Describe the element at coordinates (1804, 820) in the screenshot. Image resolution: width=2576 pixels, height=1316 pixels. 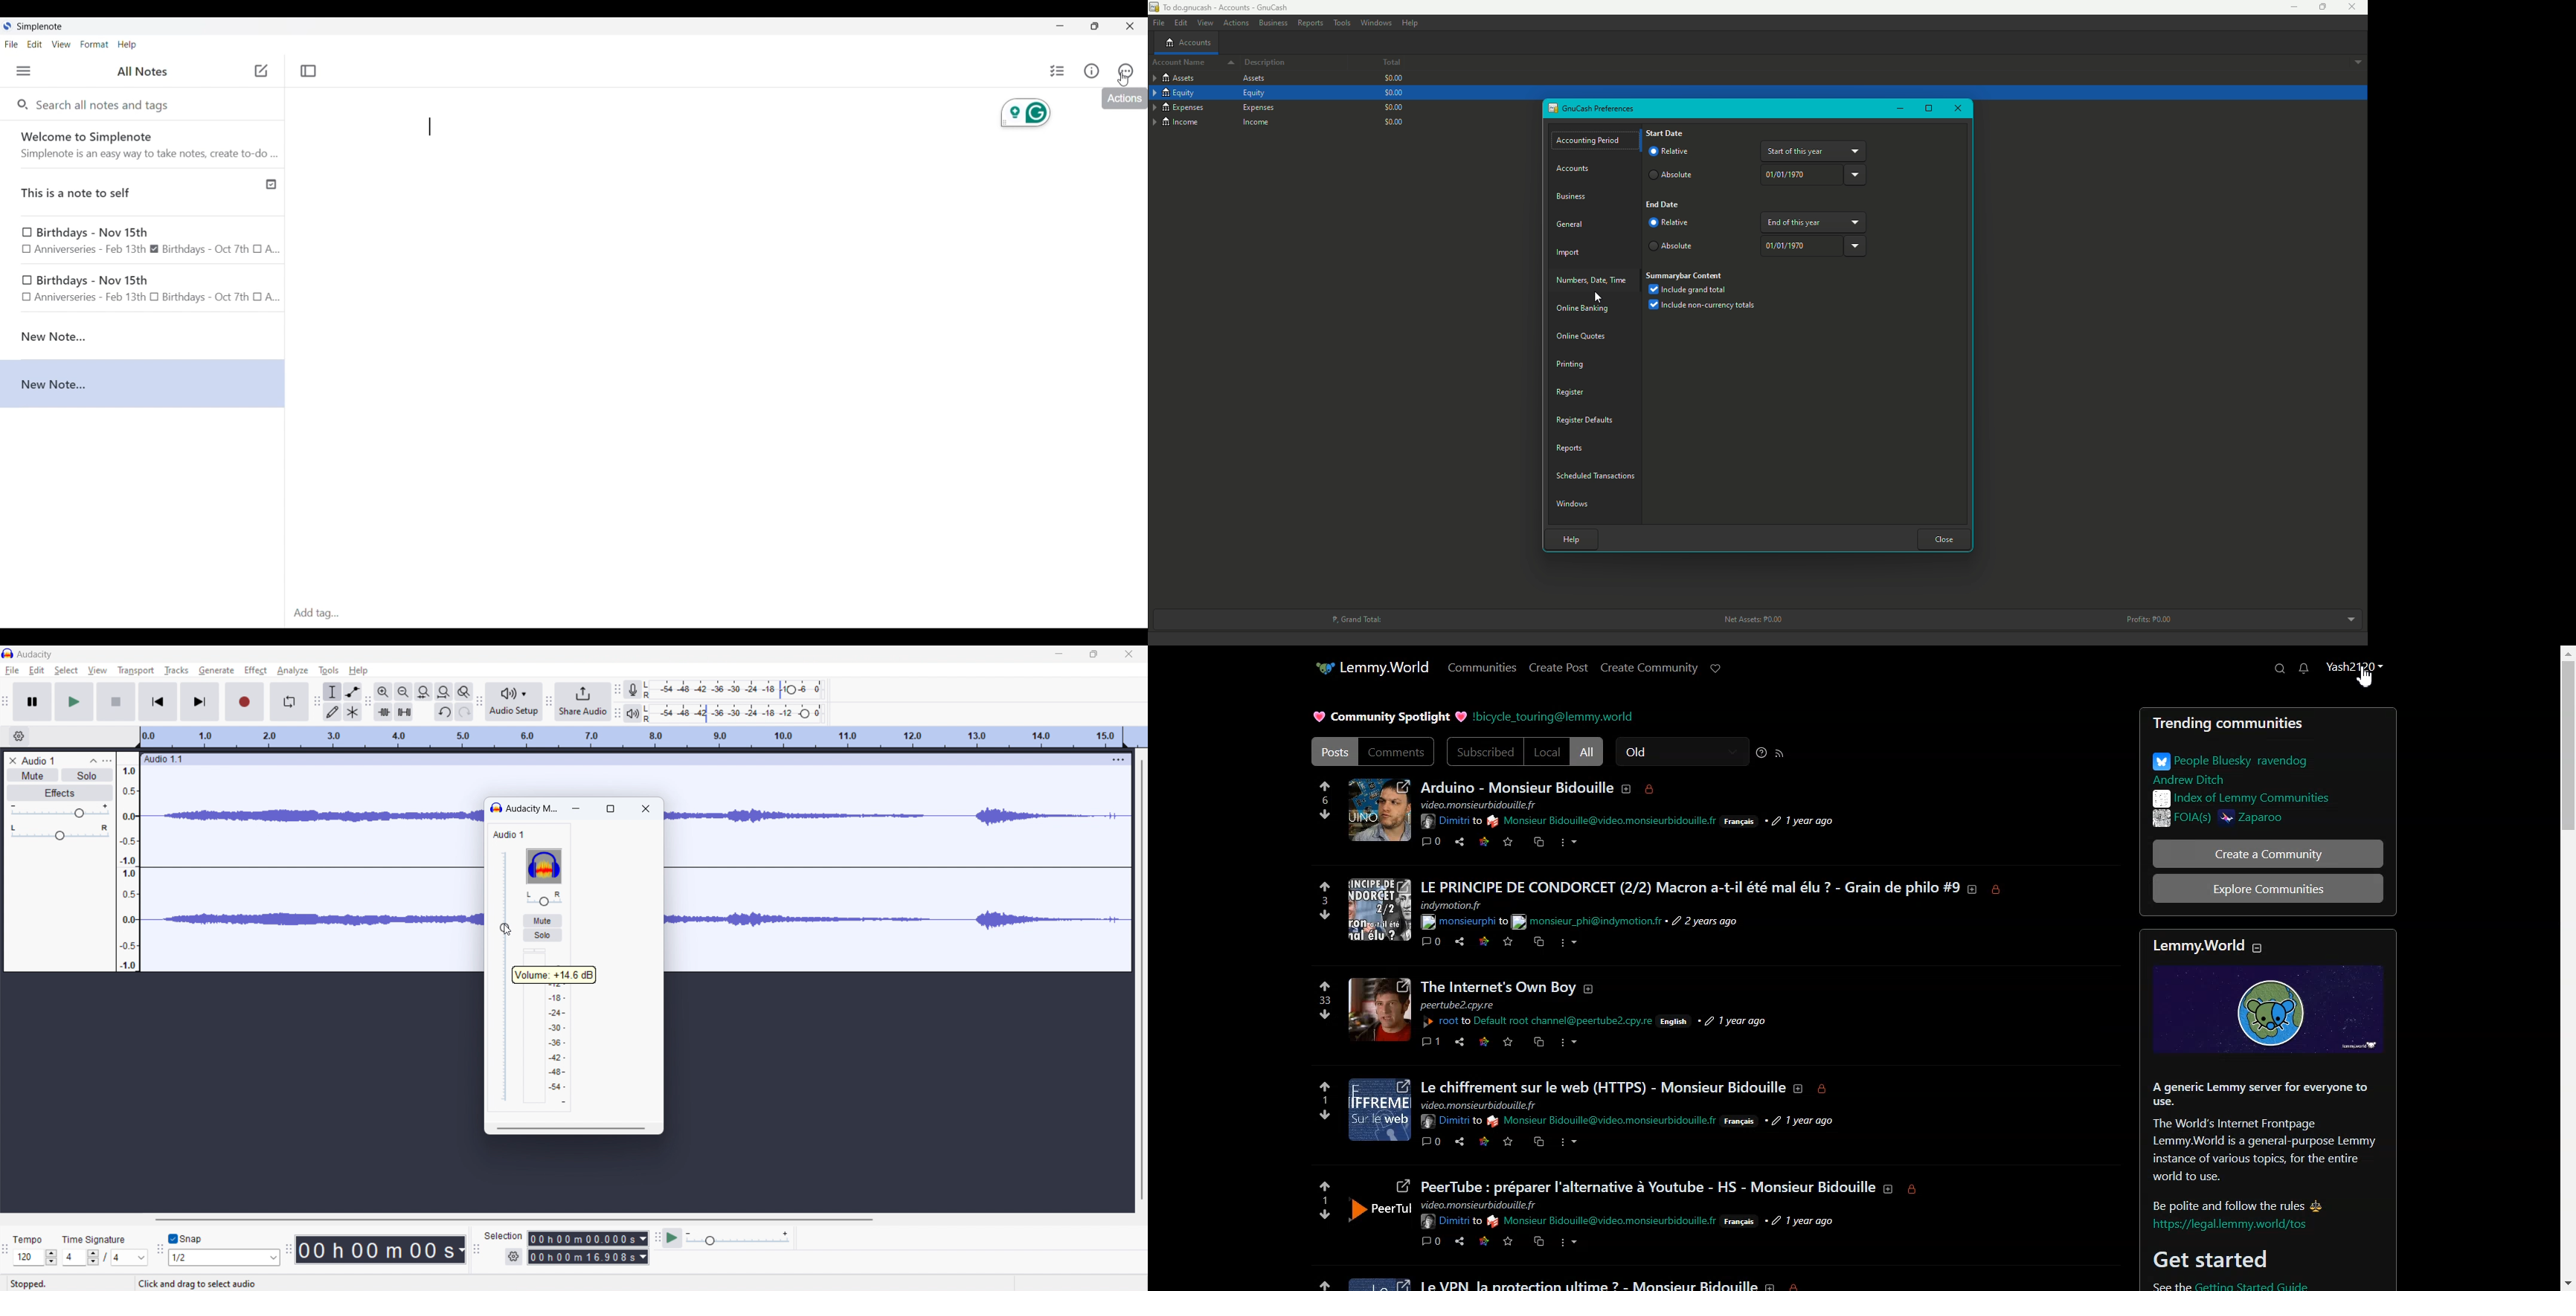
I see `time posted` at that location.